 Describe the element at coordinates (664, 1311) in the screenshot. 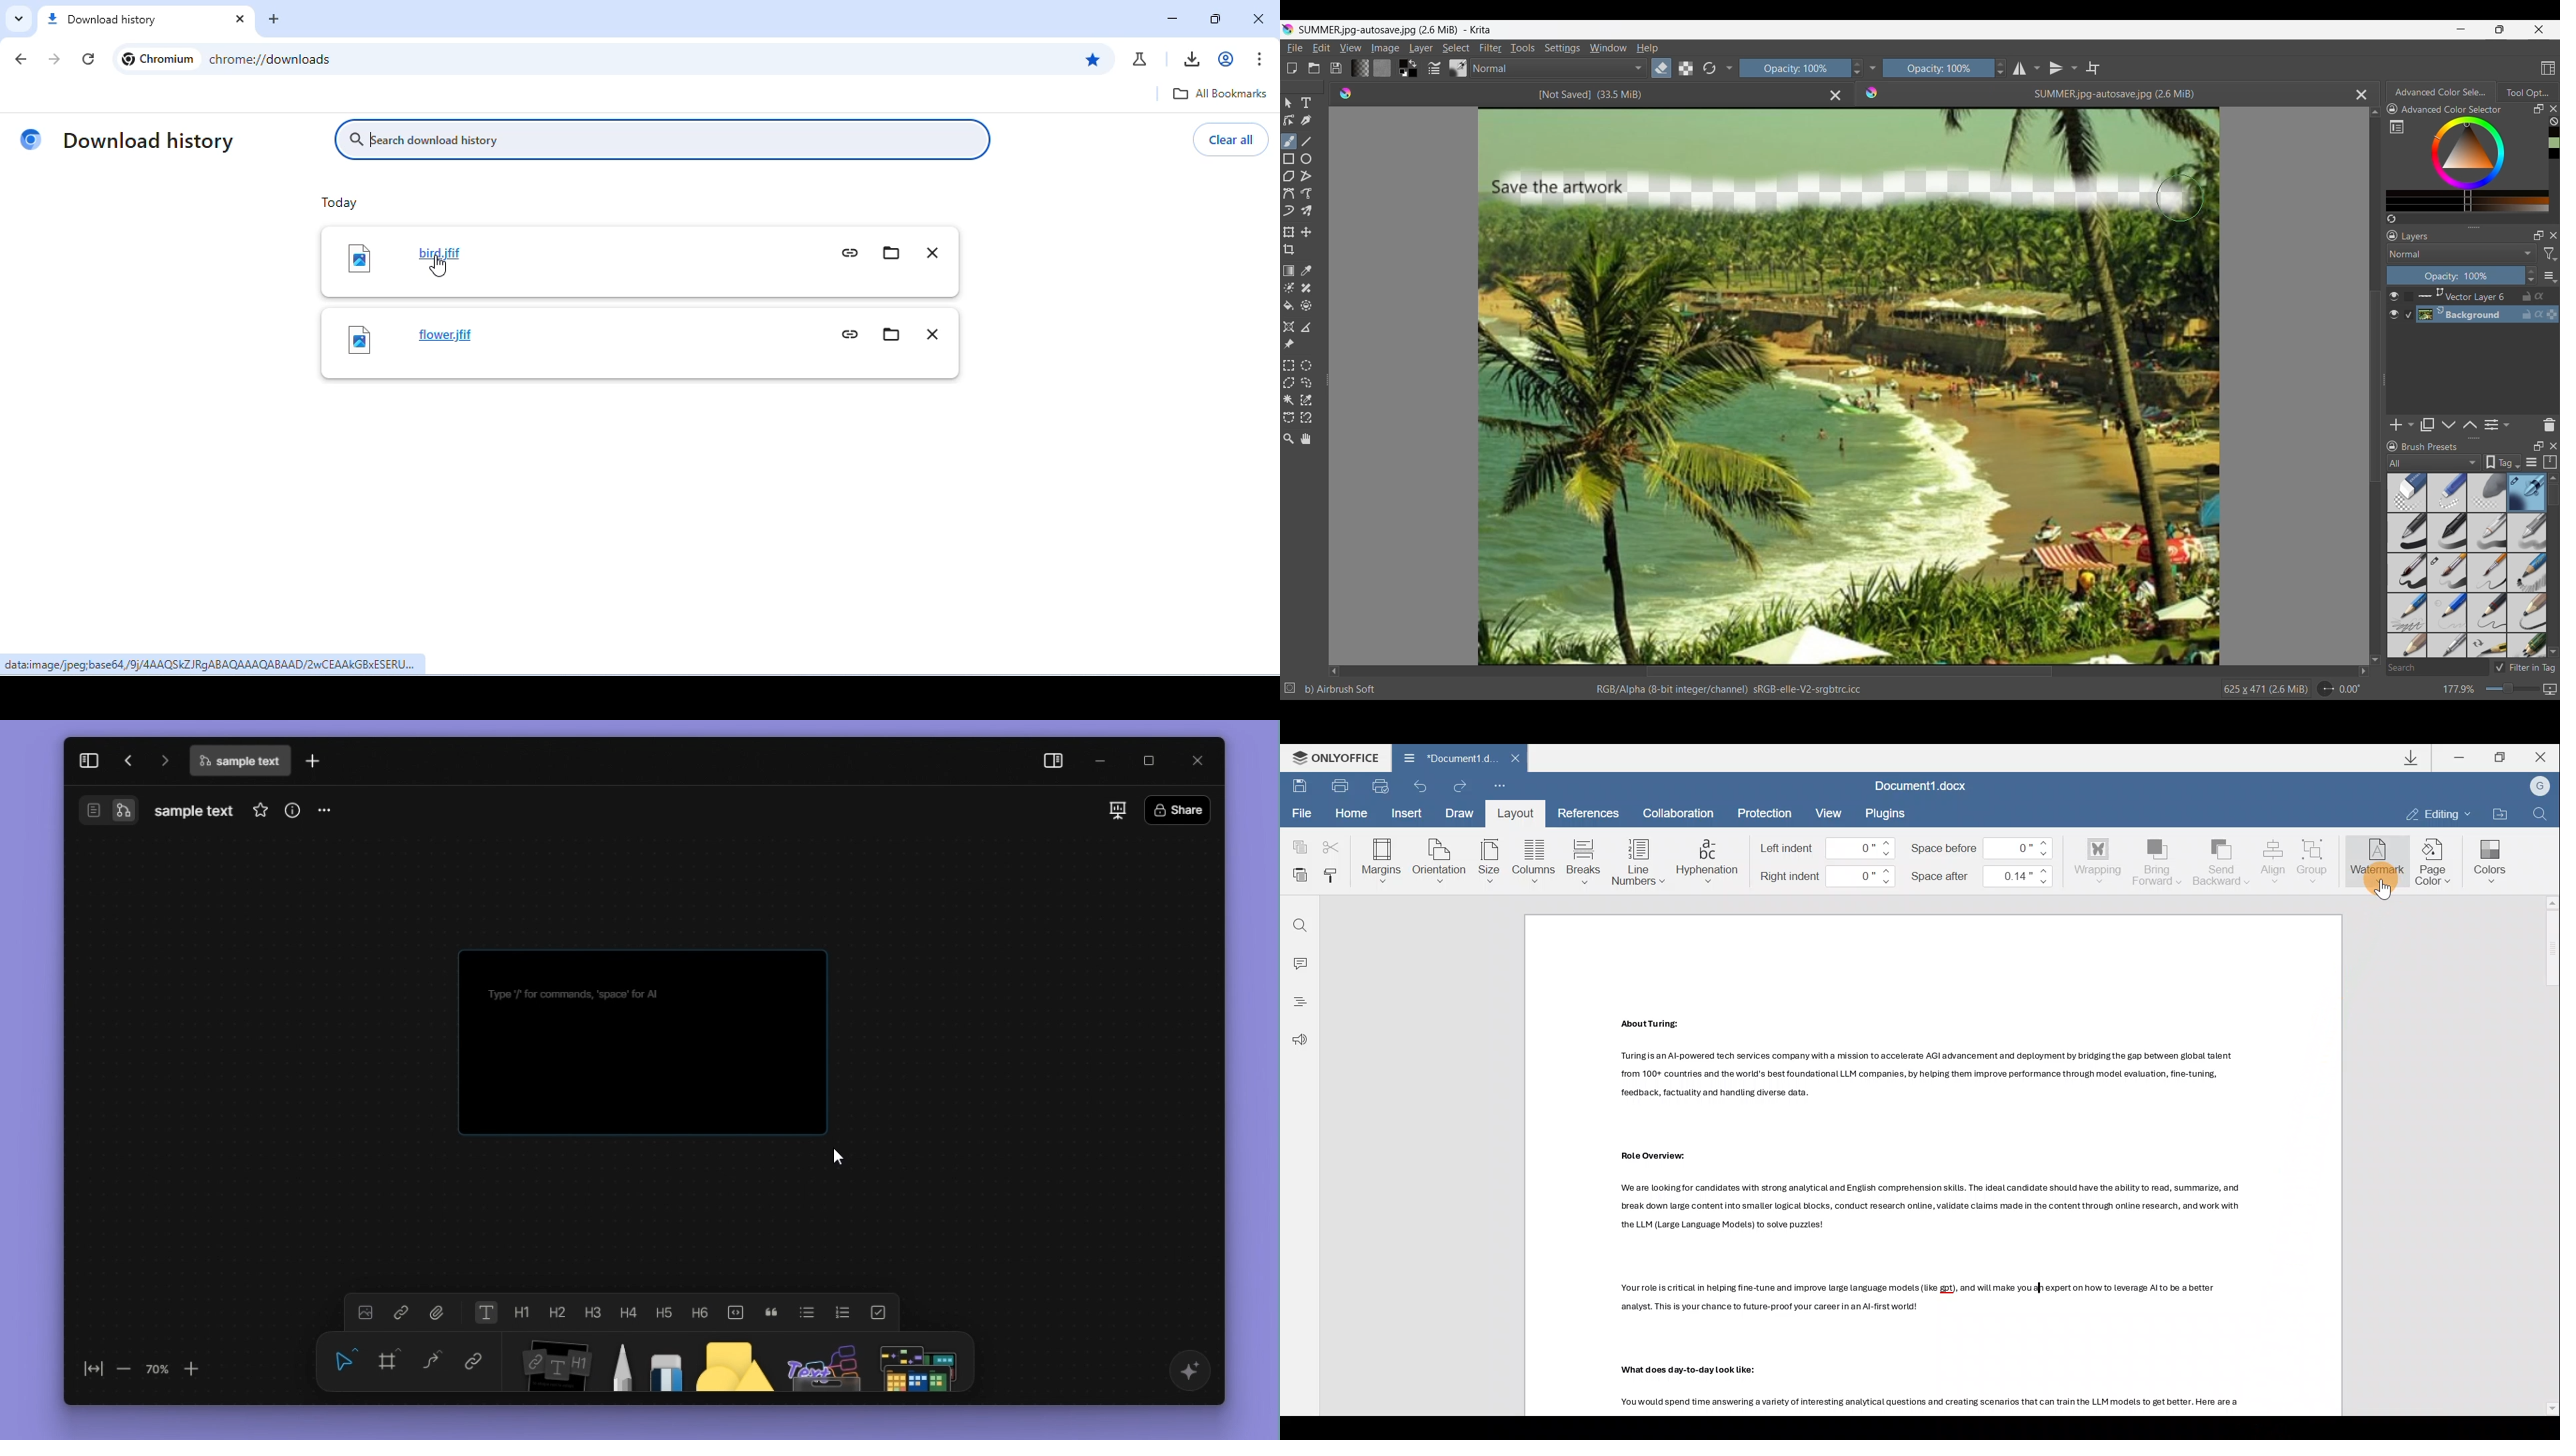

I see `heading 5` at that location.